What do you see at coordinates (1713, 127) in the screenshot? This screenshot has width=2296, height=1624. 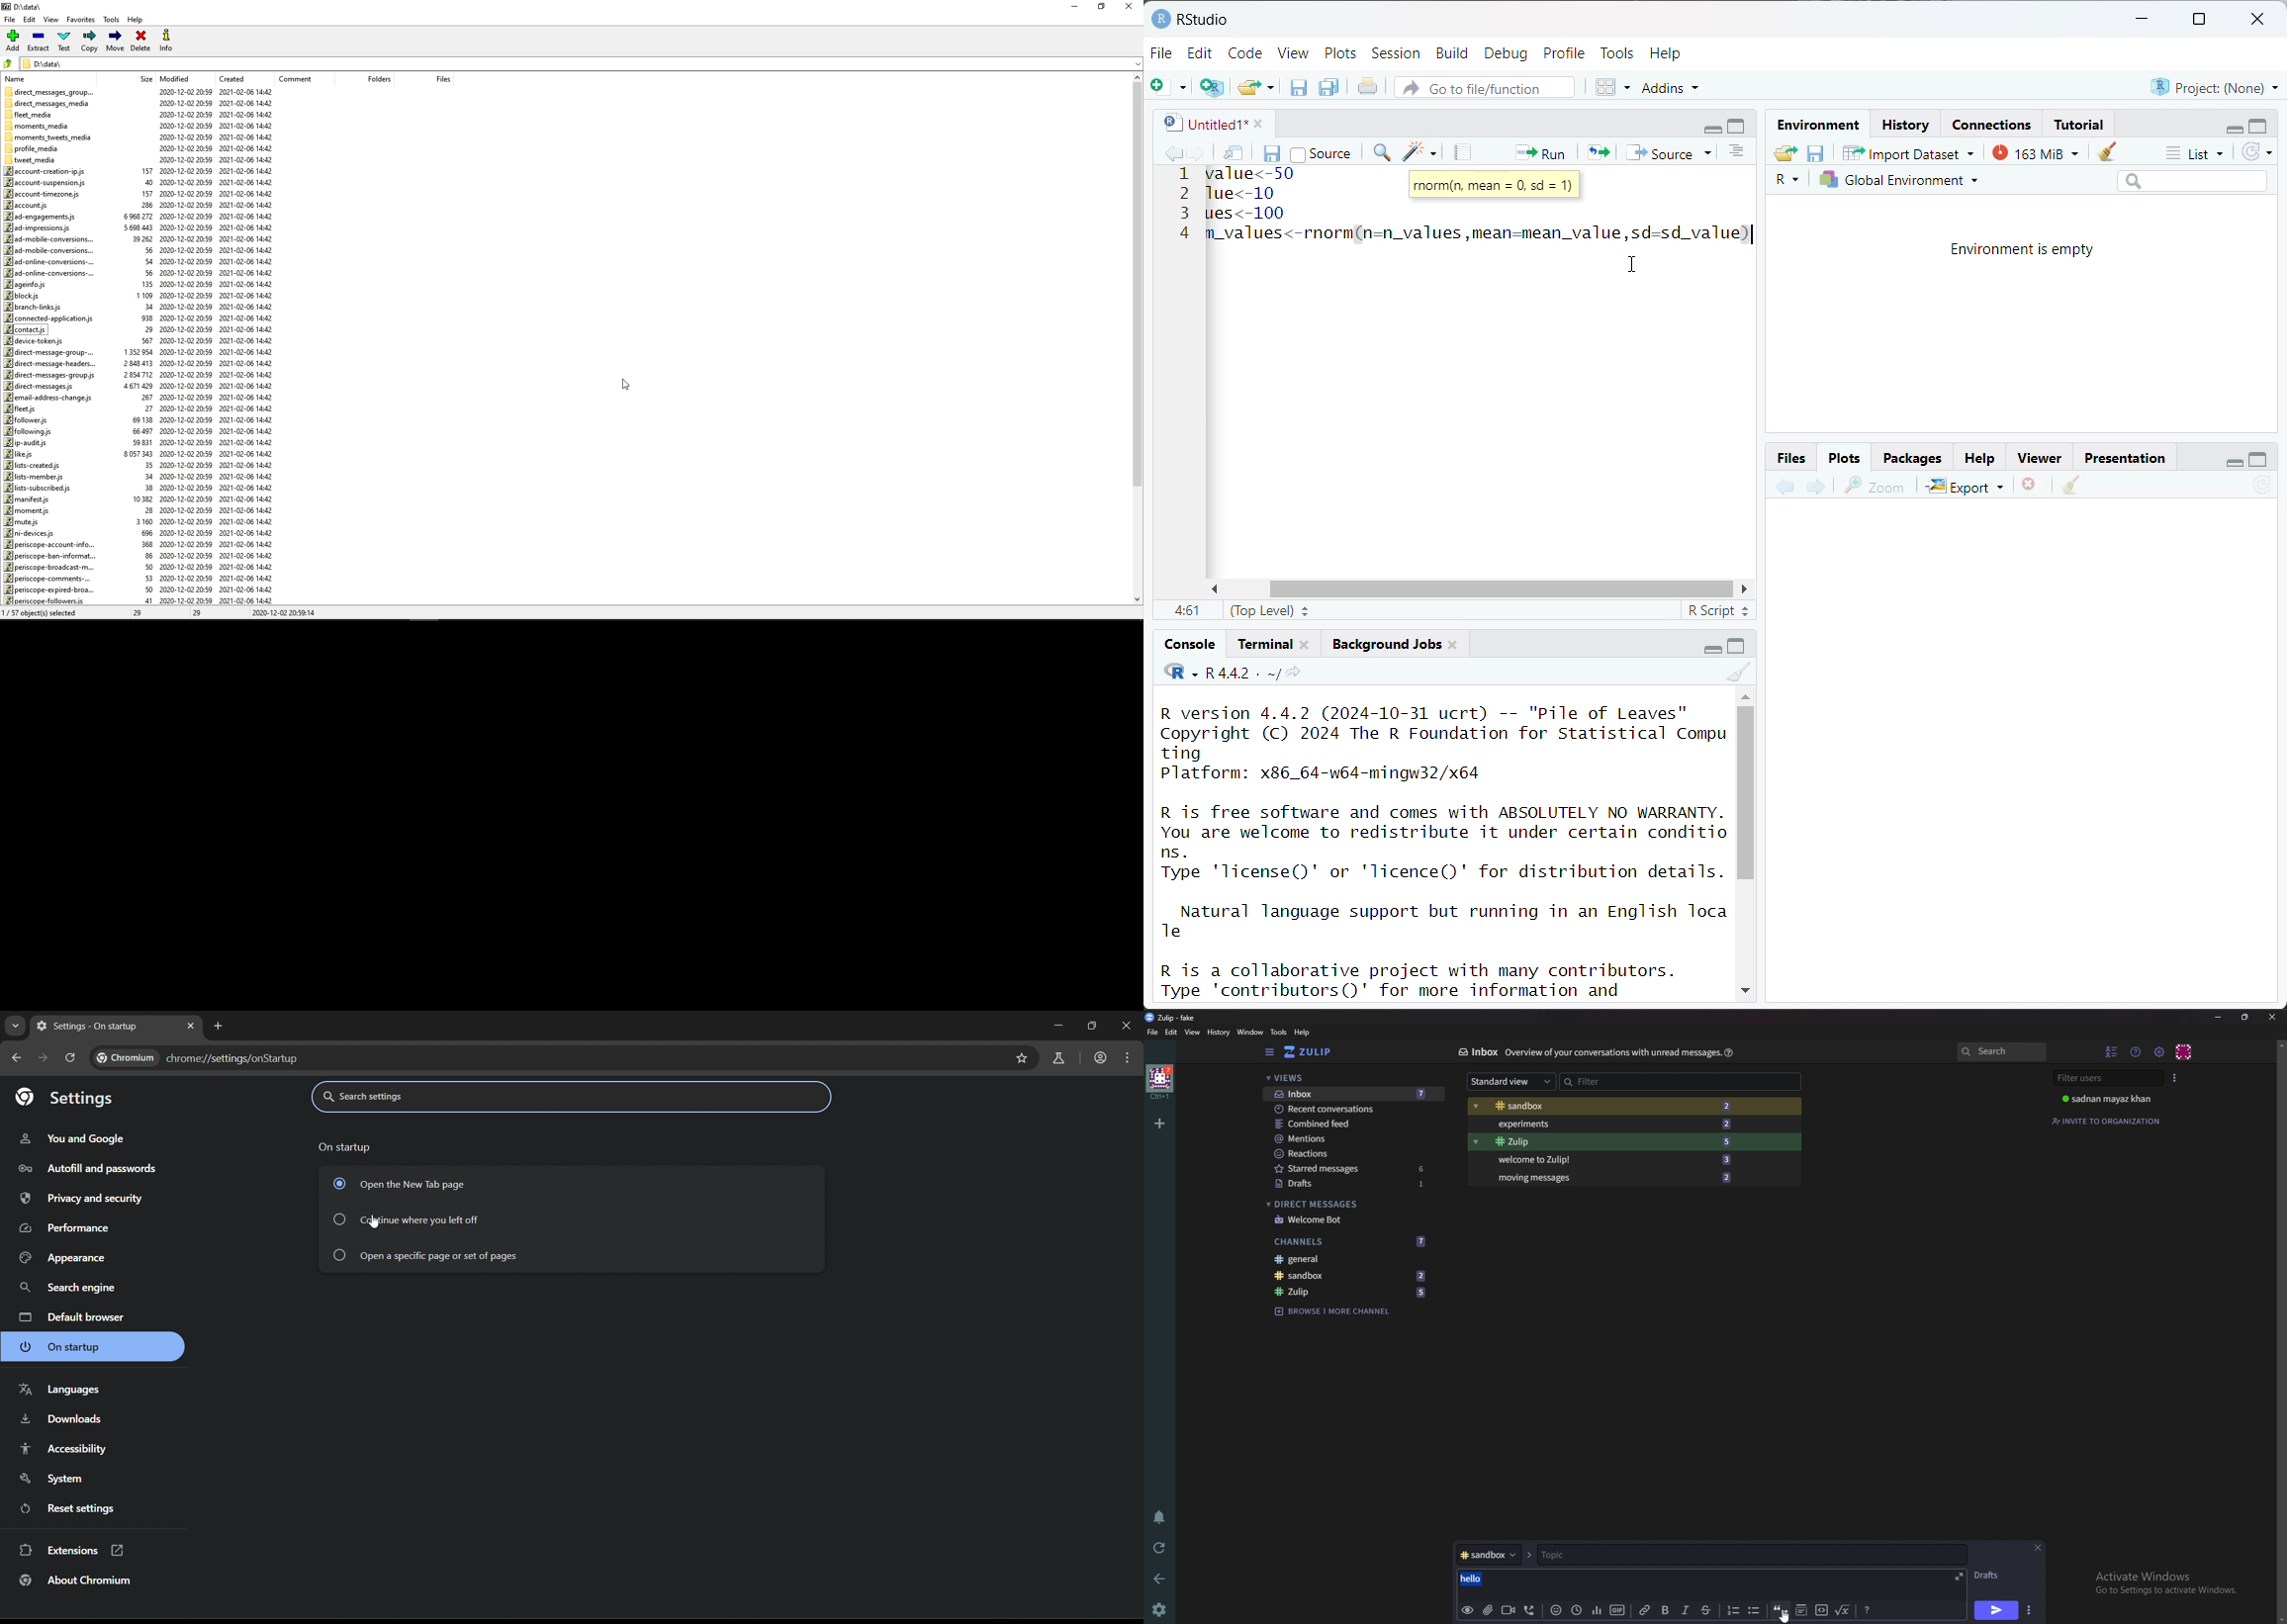 I see `minimize` at bounding box center [1713, 127].